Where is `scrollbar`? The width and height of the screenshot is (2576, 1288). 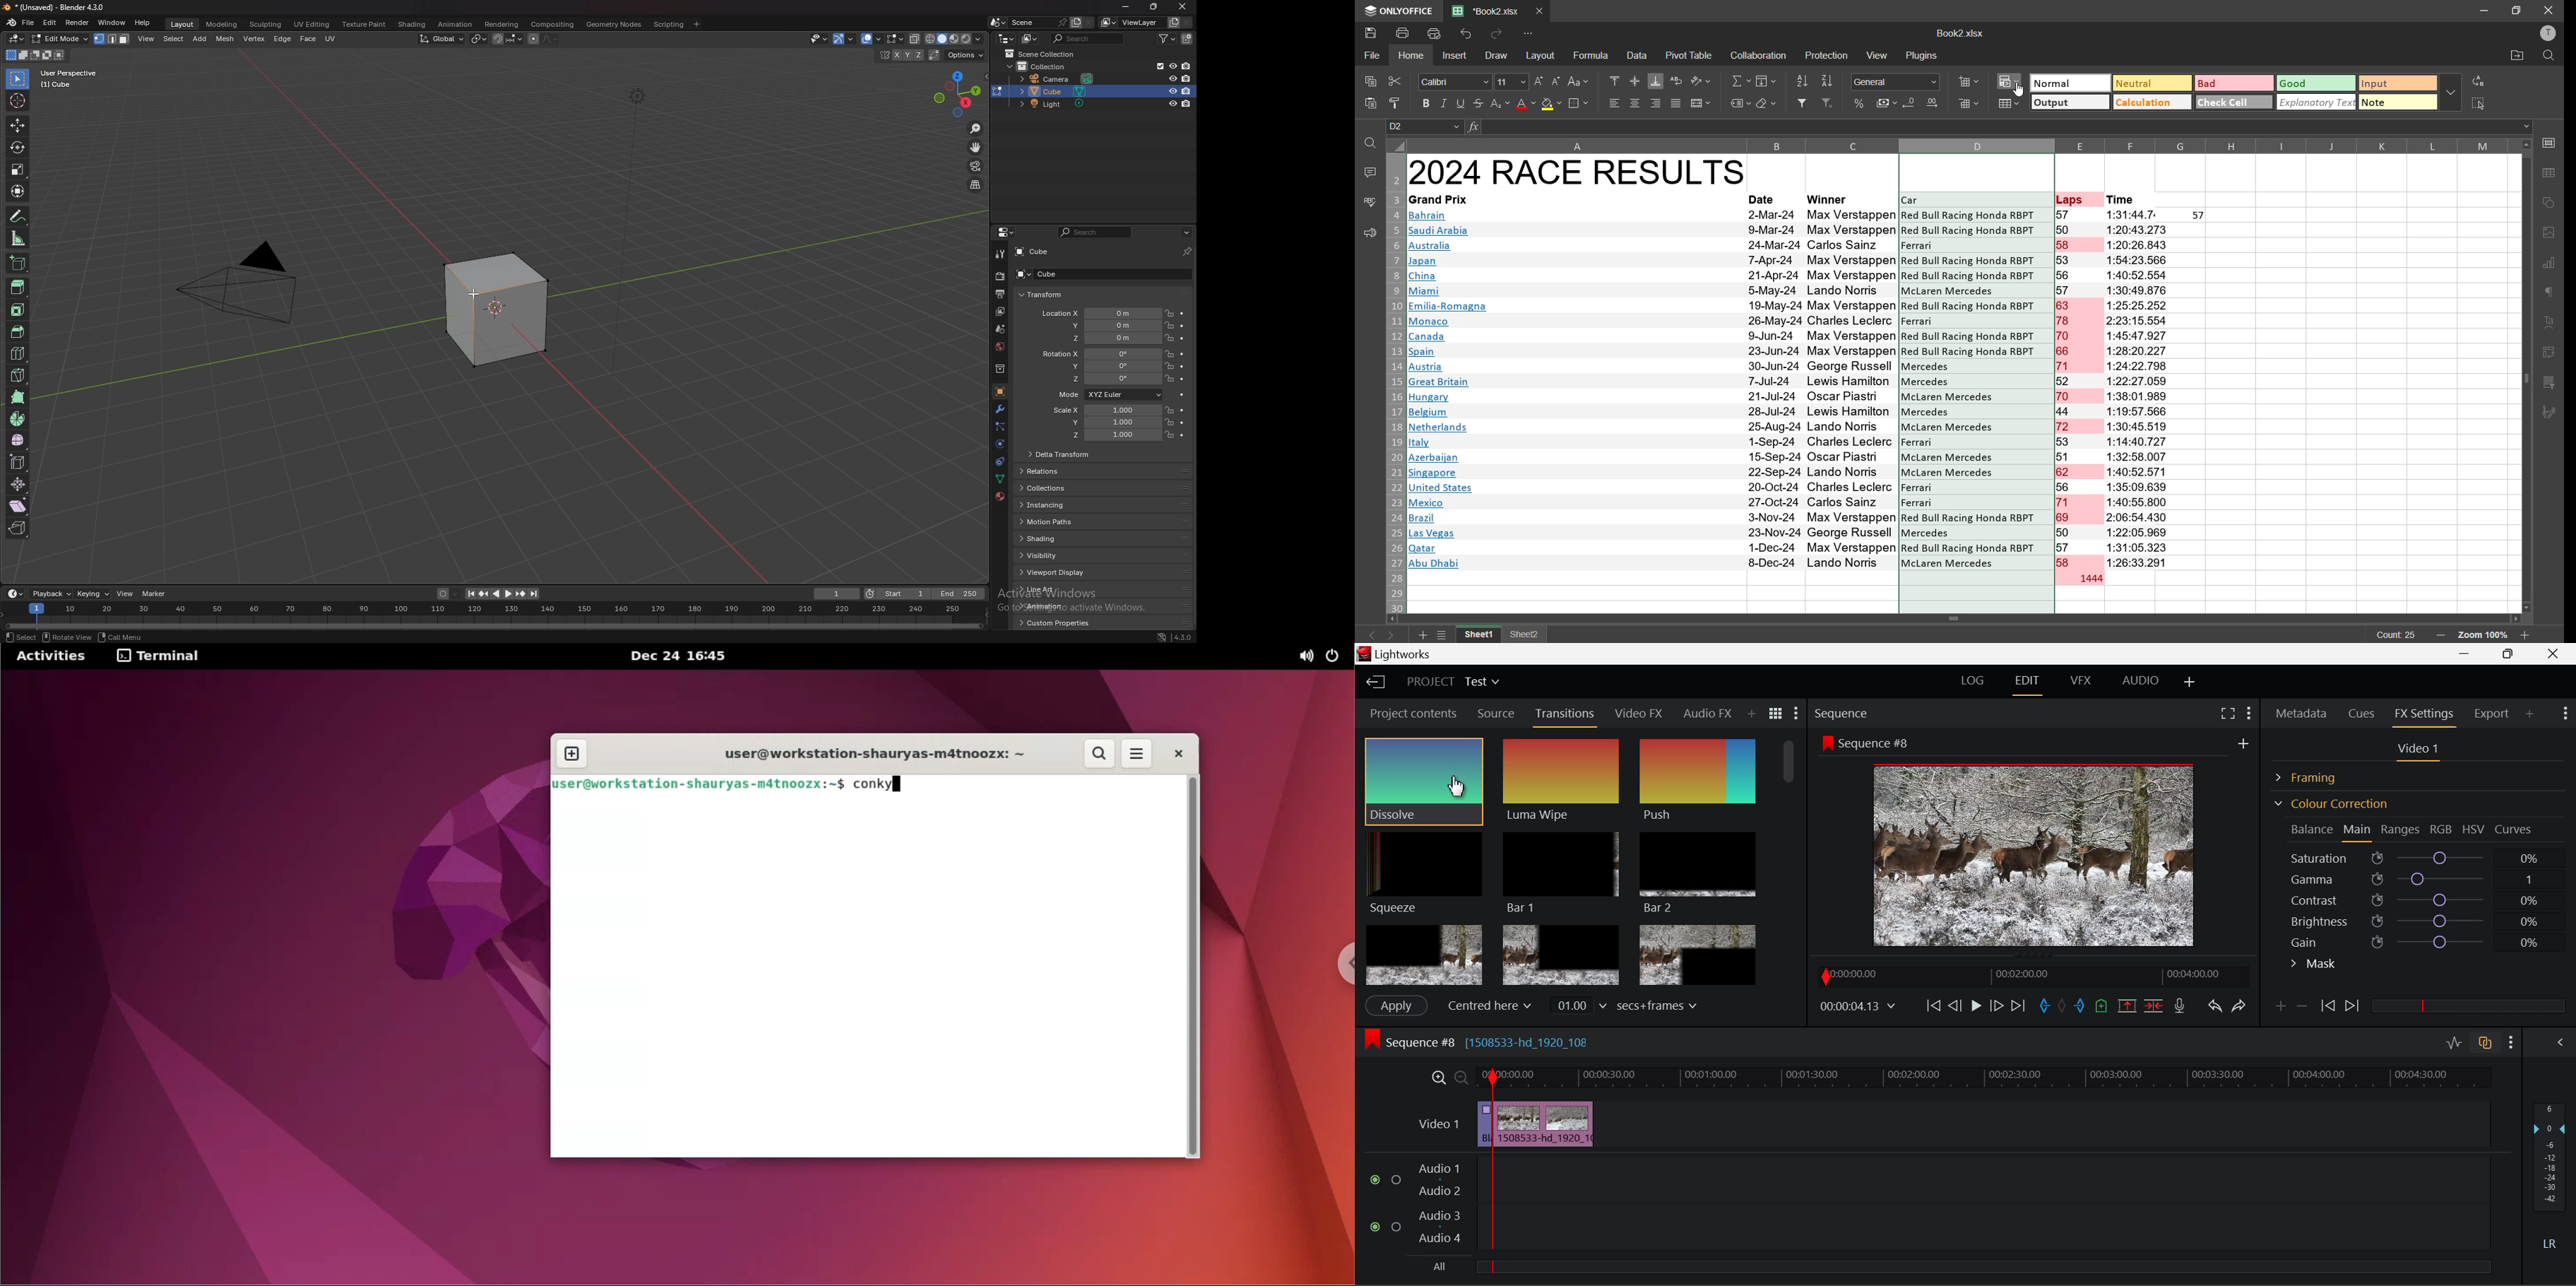 scrollbar is located at coordinates (1958, 619).